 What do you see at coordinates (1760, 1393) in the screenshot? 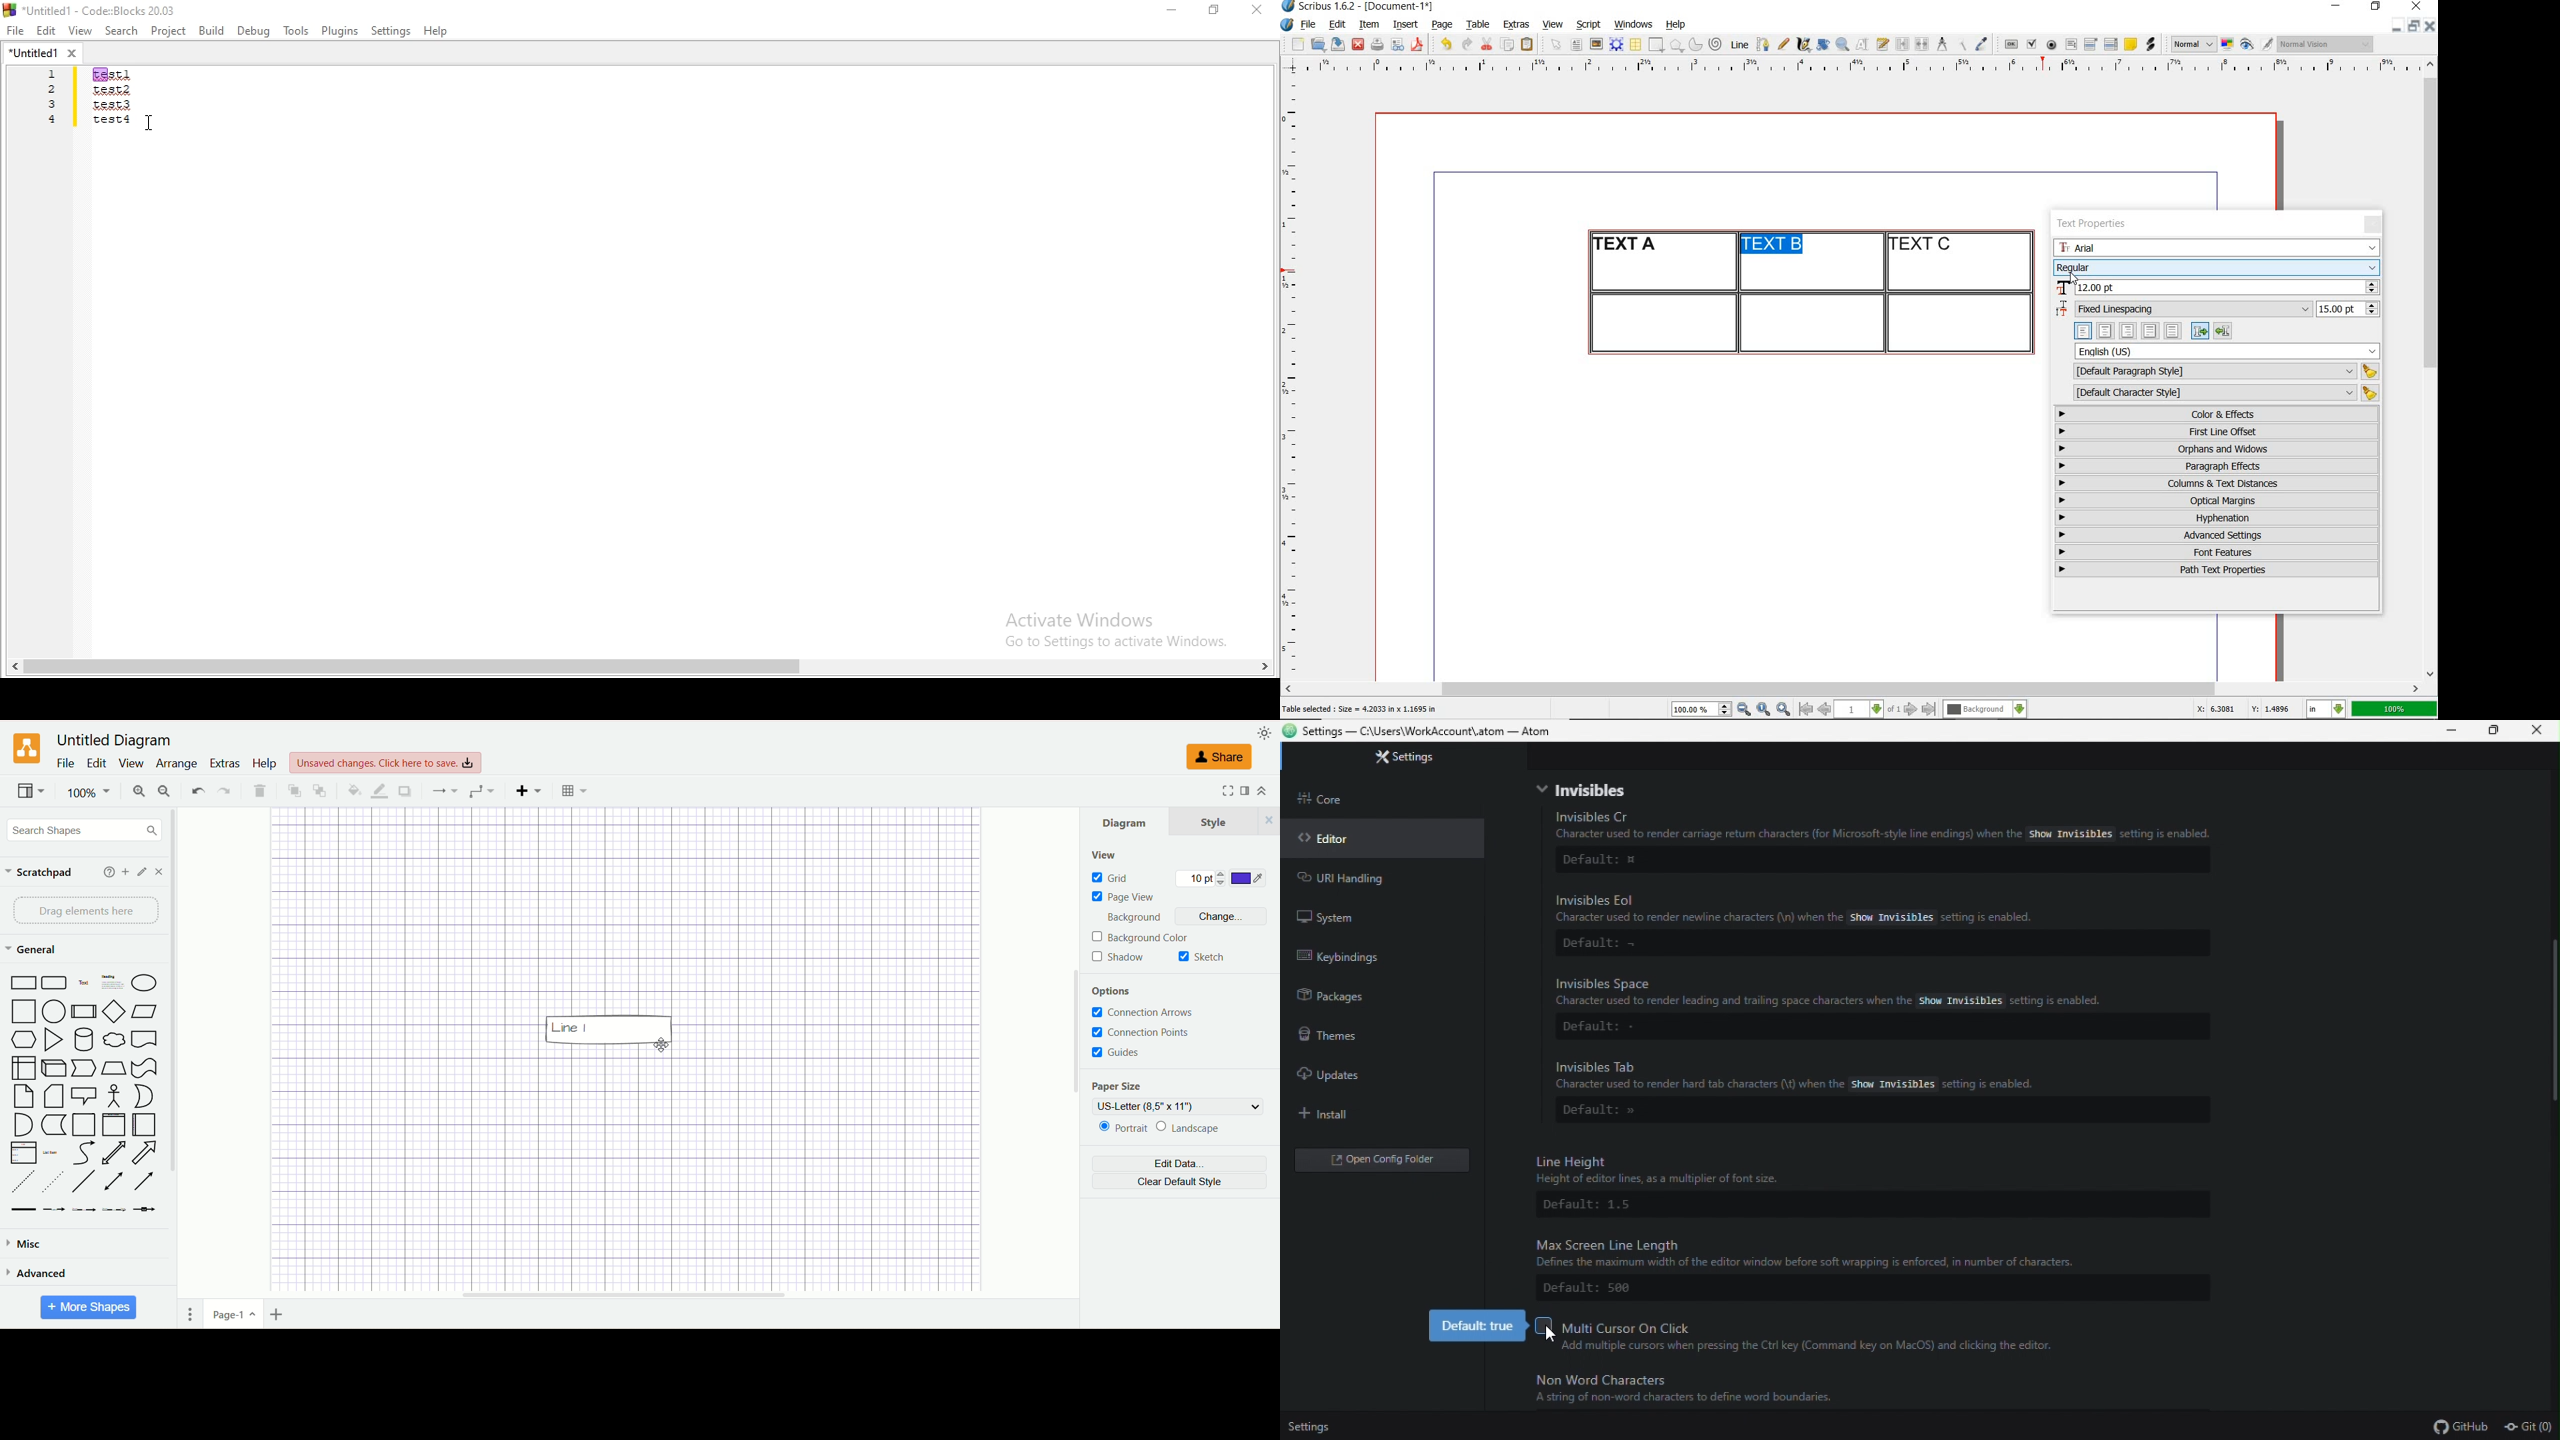
I see `Non Word Characters
A string of non-word characters to define word boundaries.` at bounding box center [1760, 1393].